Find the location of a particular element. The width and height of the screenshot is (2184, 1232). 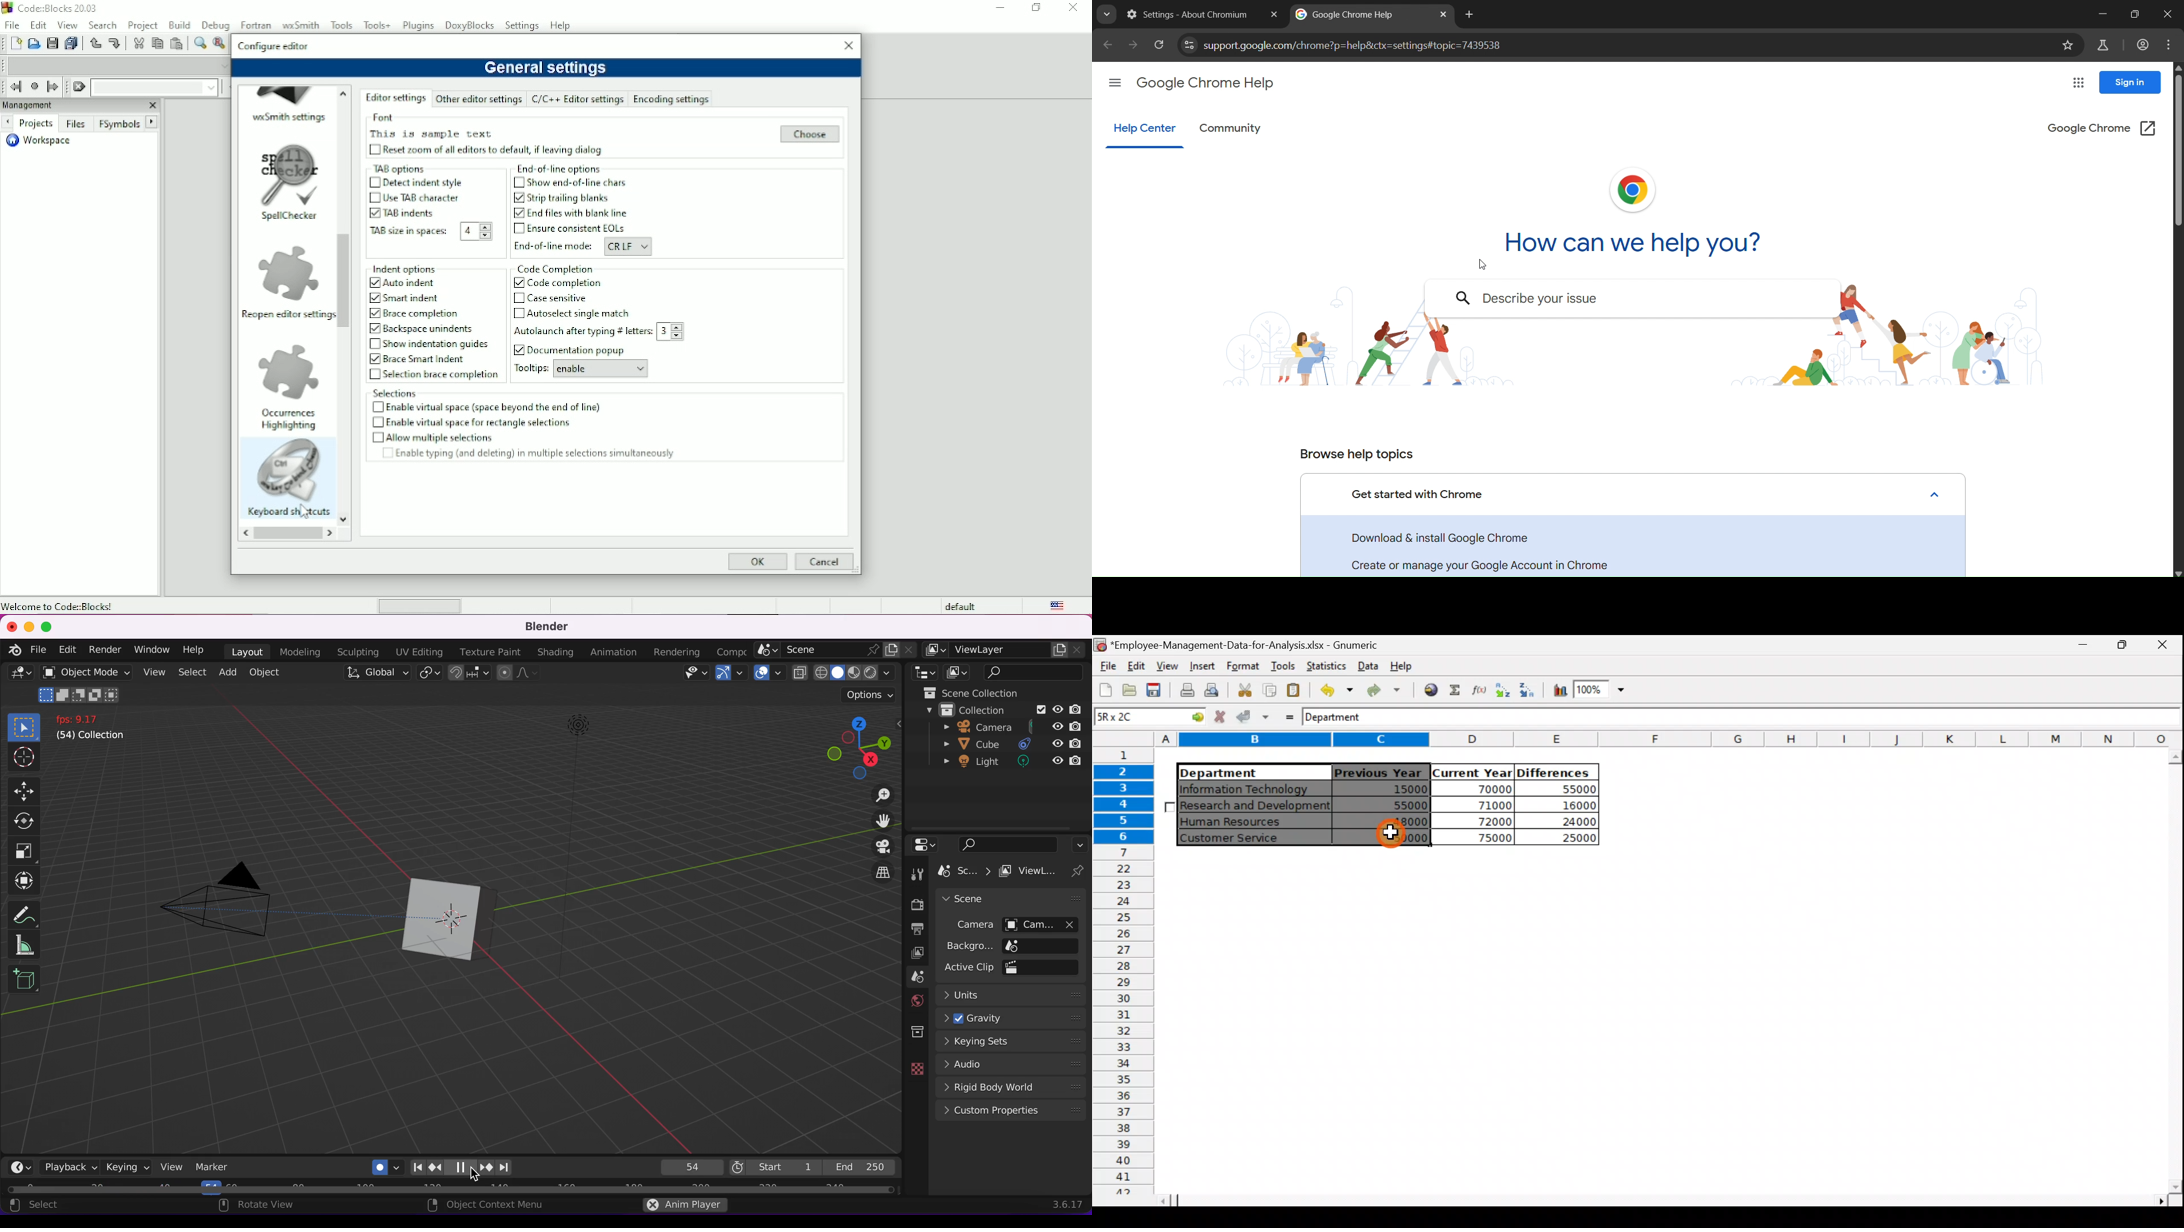

Copy the selection is located at coordinates (1269, 690).